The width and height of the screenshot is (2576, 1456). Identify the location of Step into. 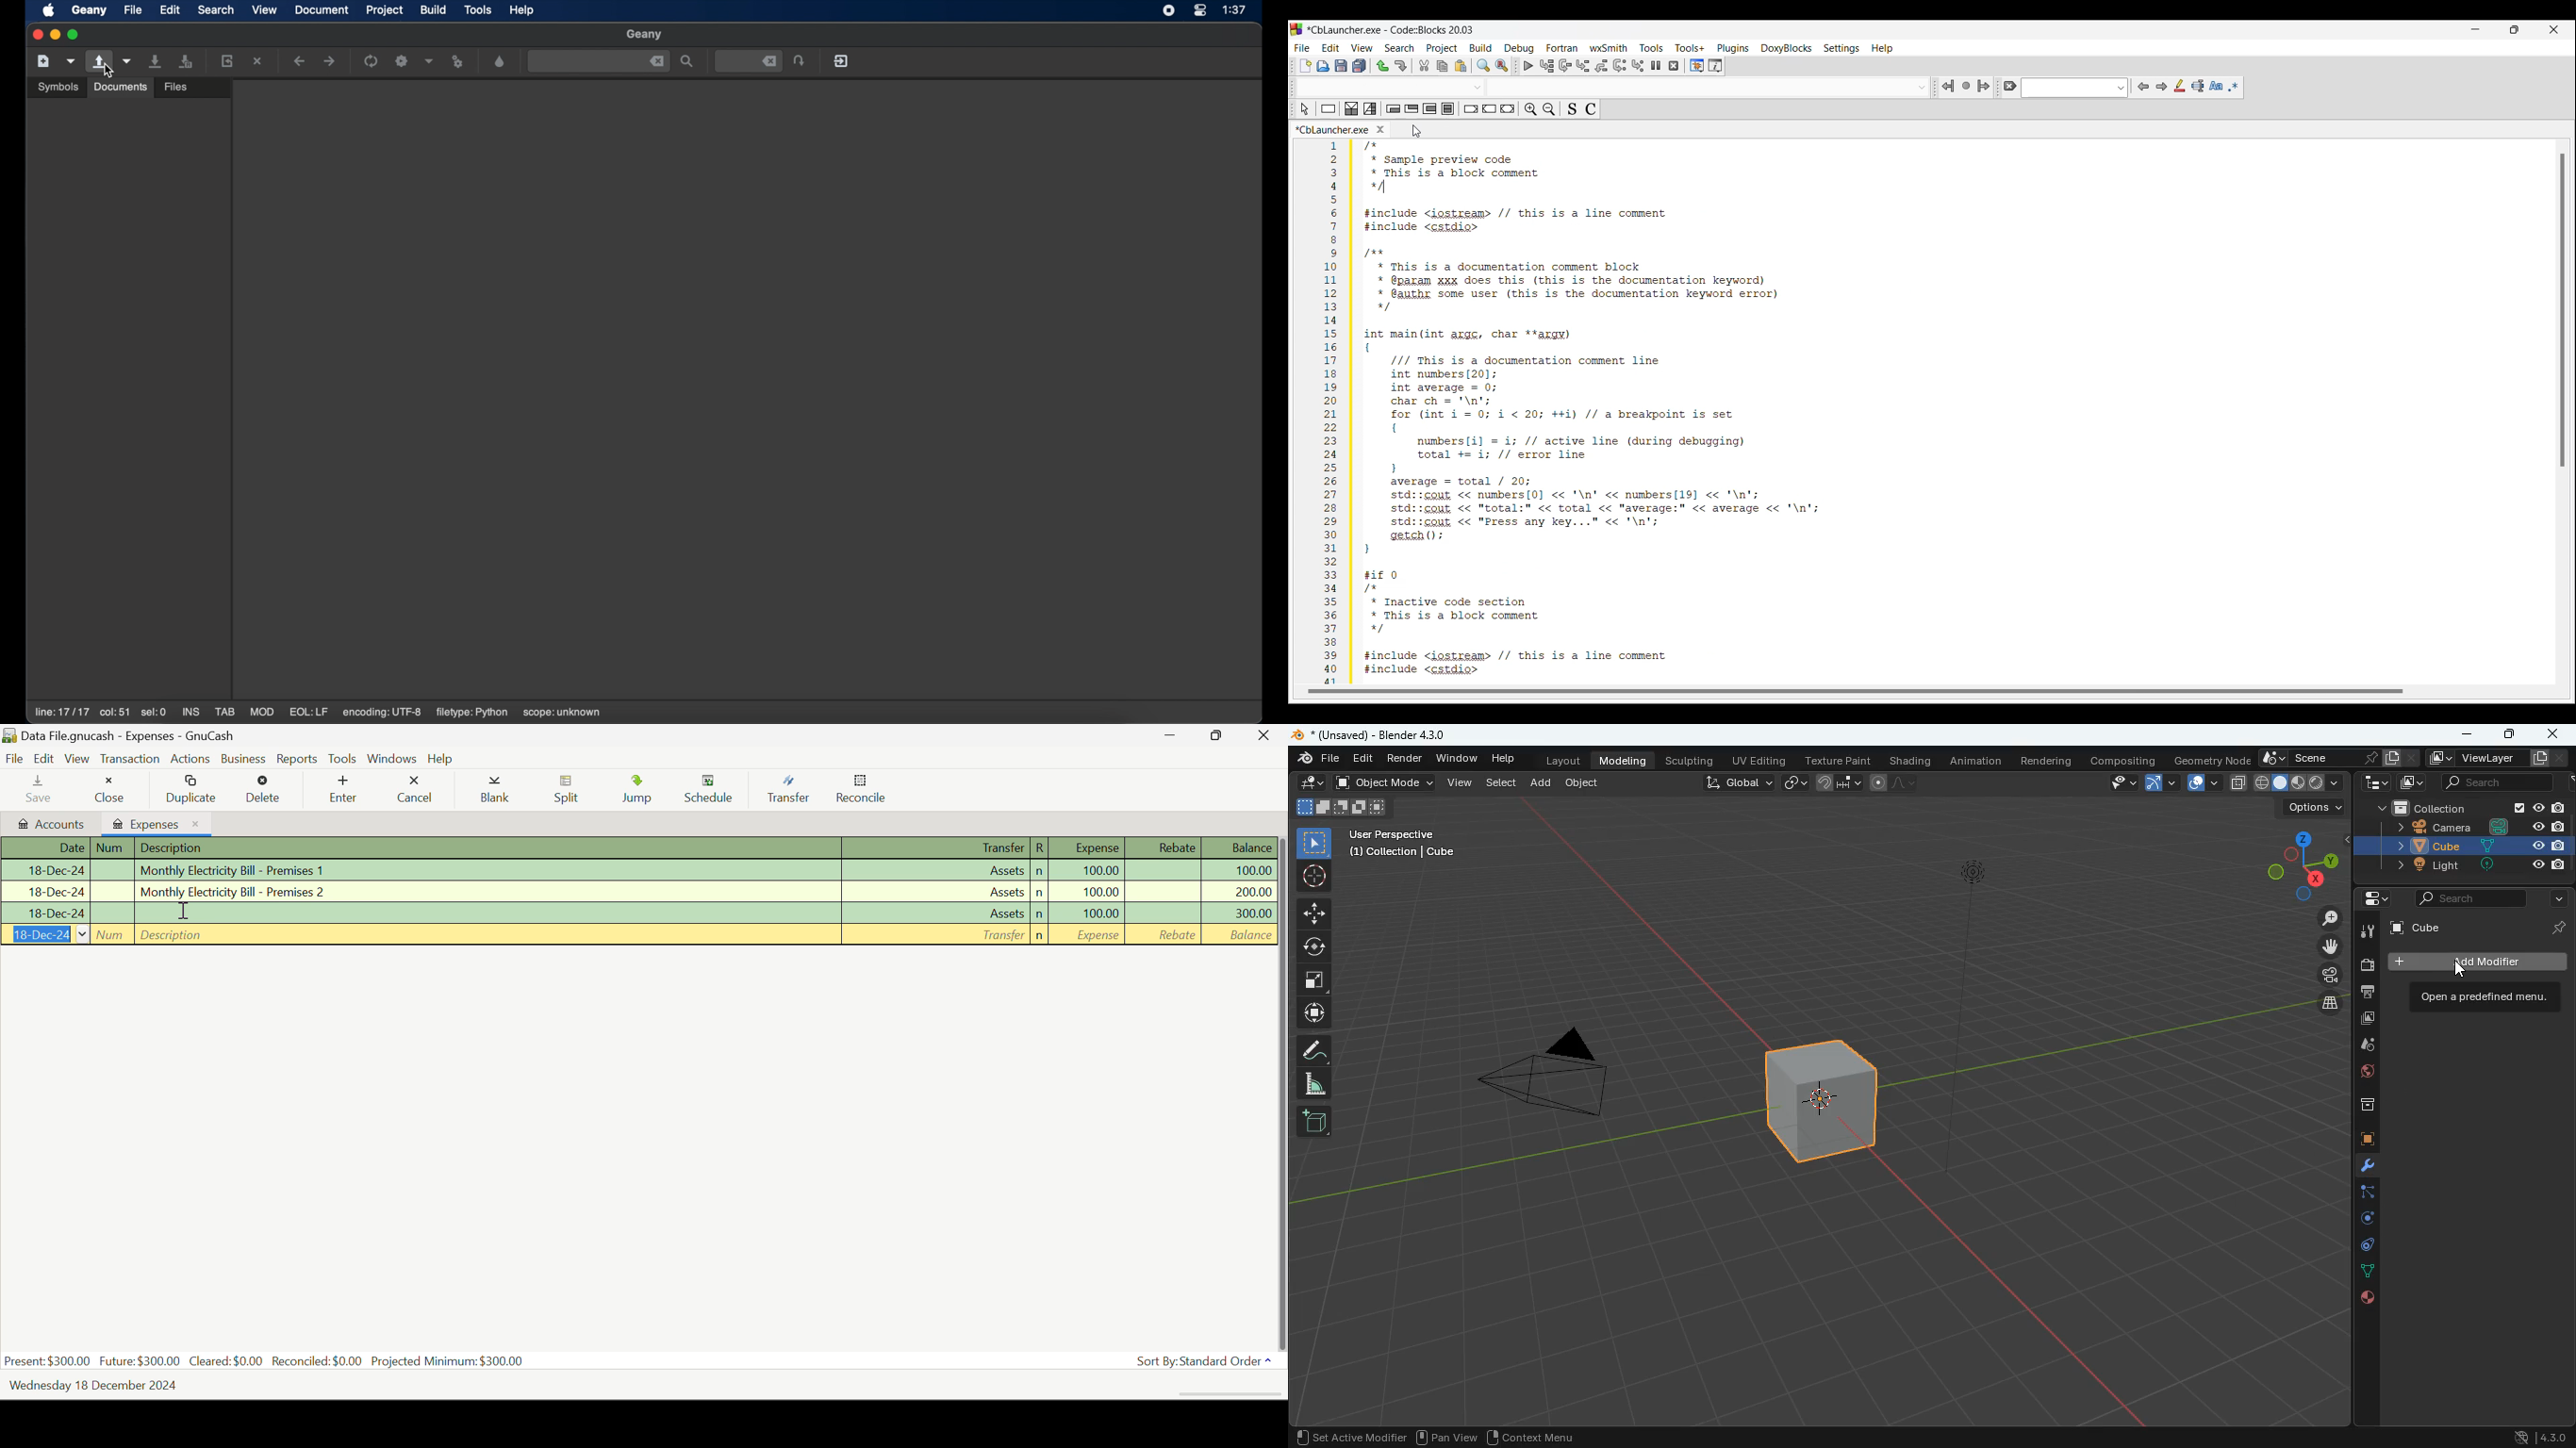
(1583, 65).